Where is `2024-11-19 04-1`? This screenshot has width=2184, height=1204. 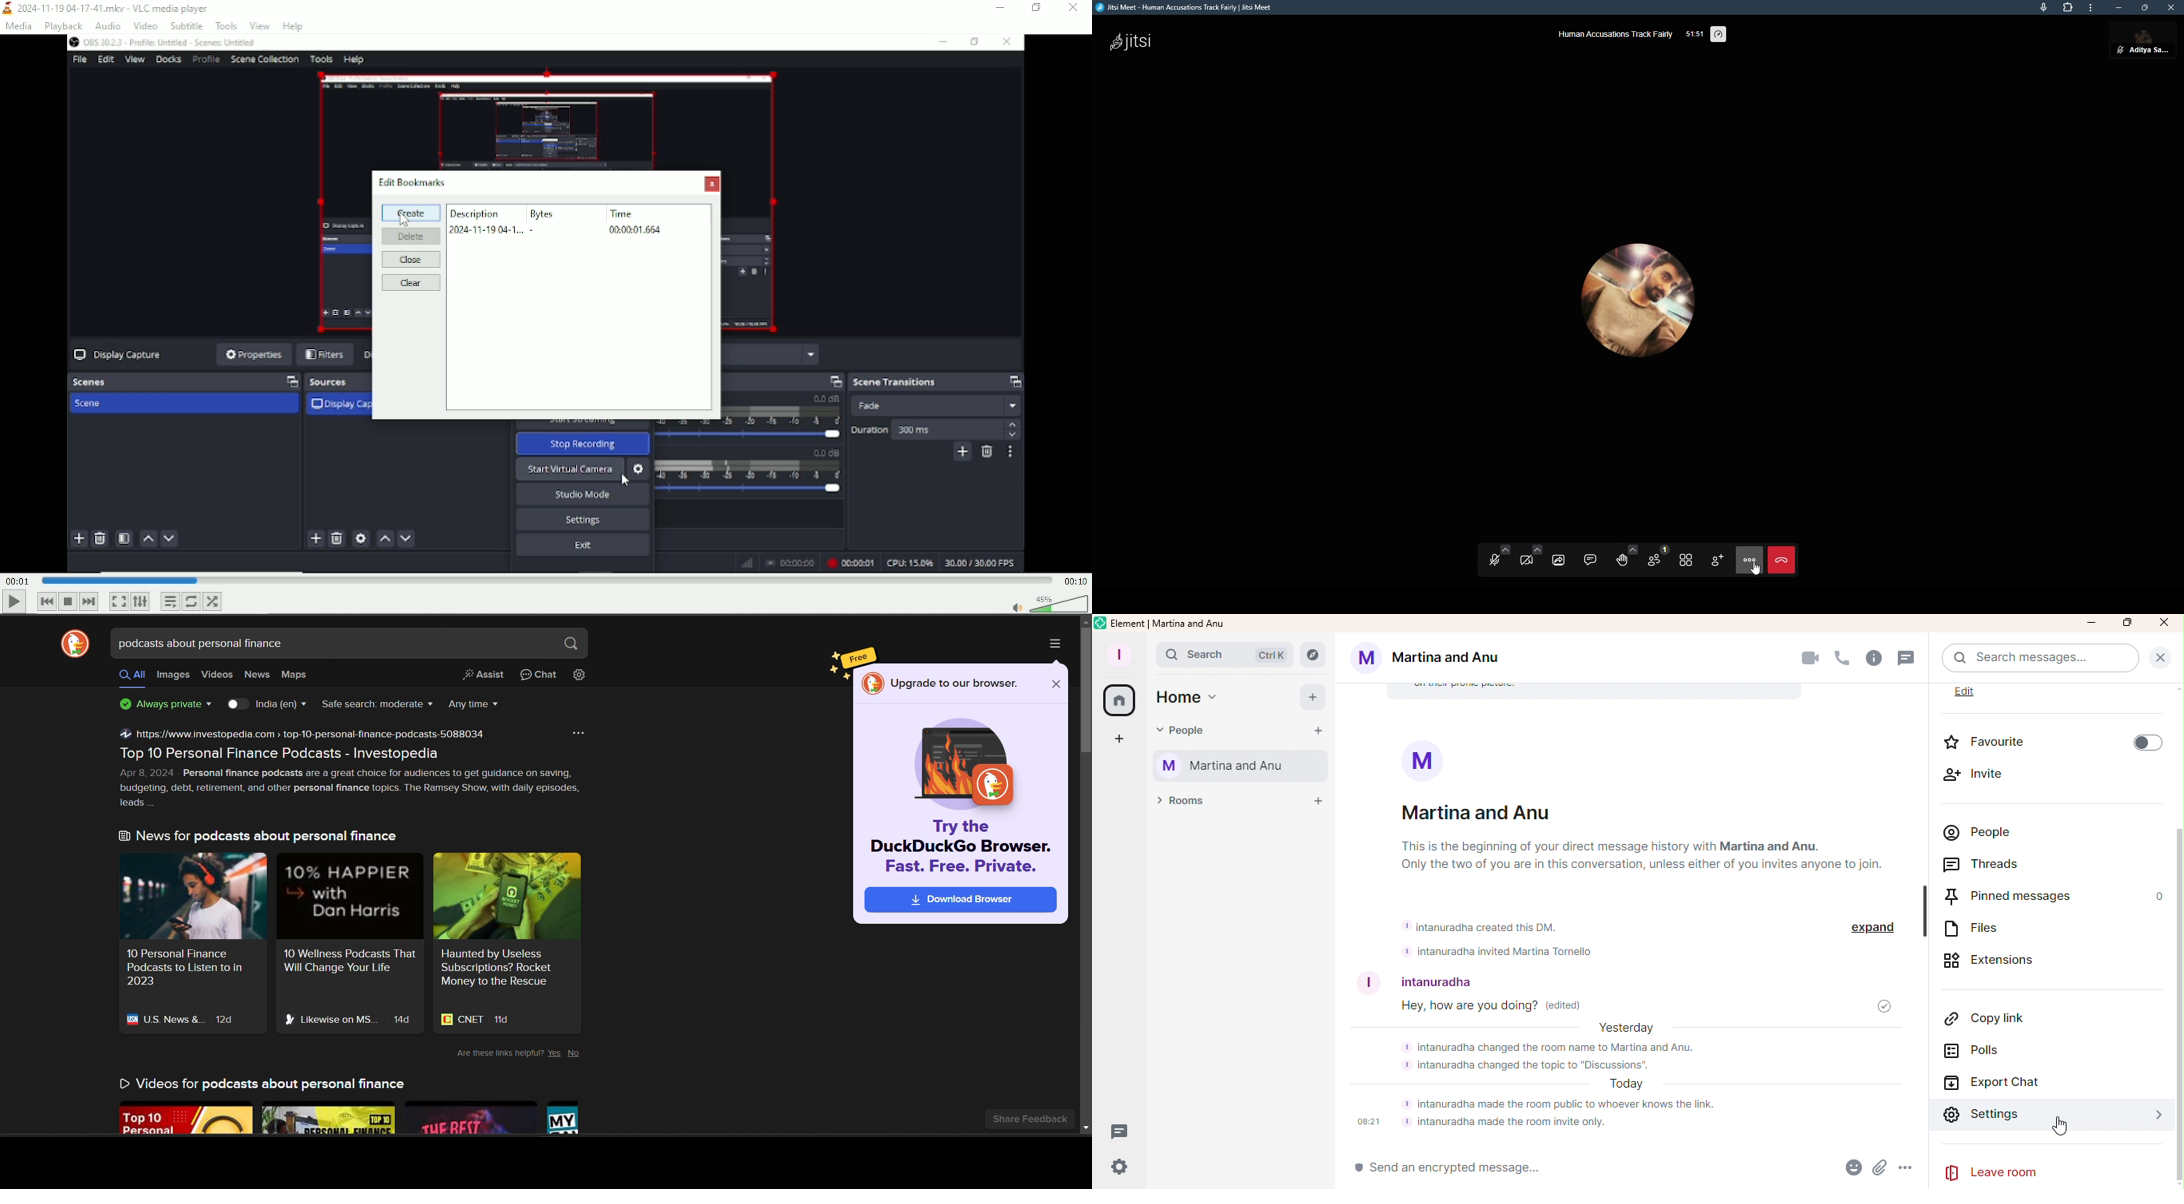 2024-11-19 04-1 is located at coordinates (492, 230).